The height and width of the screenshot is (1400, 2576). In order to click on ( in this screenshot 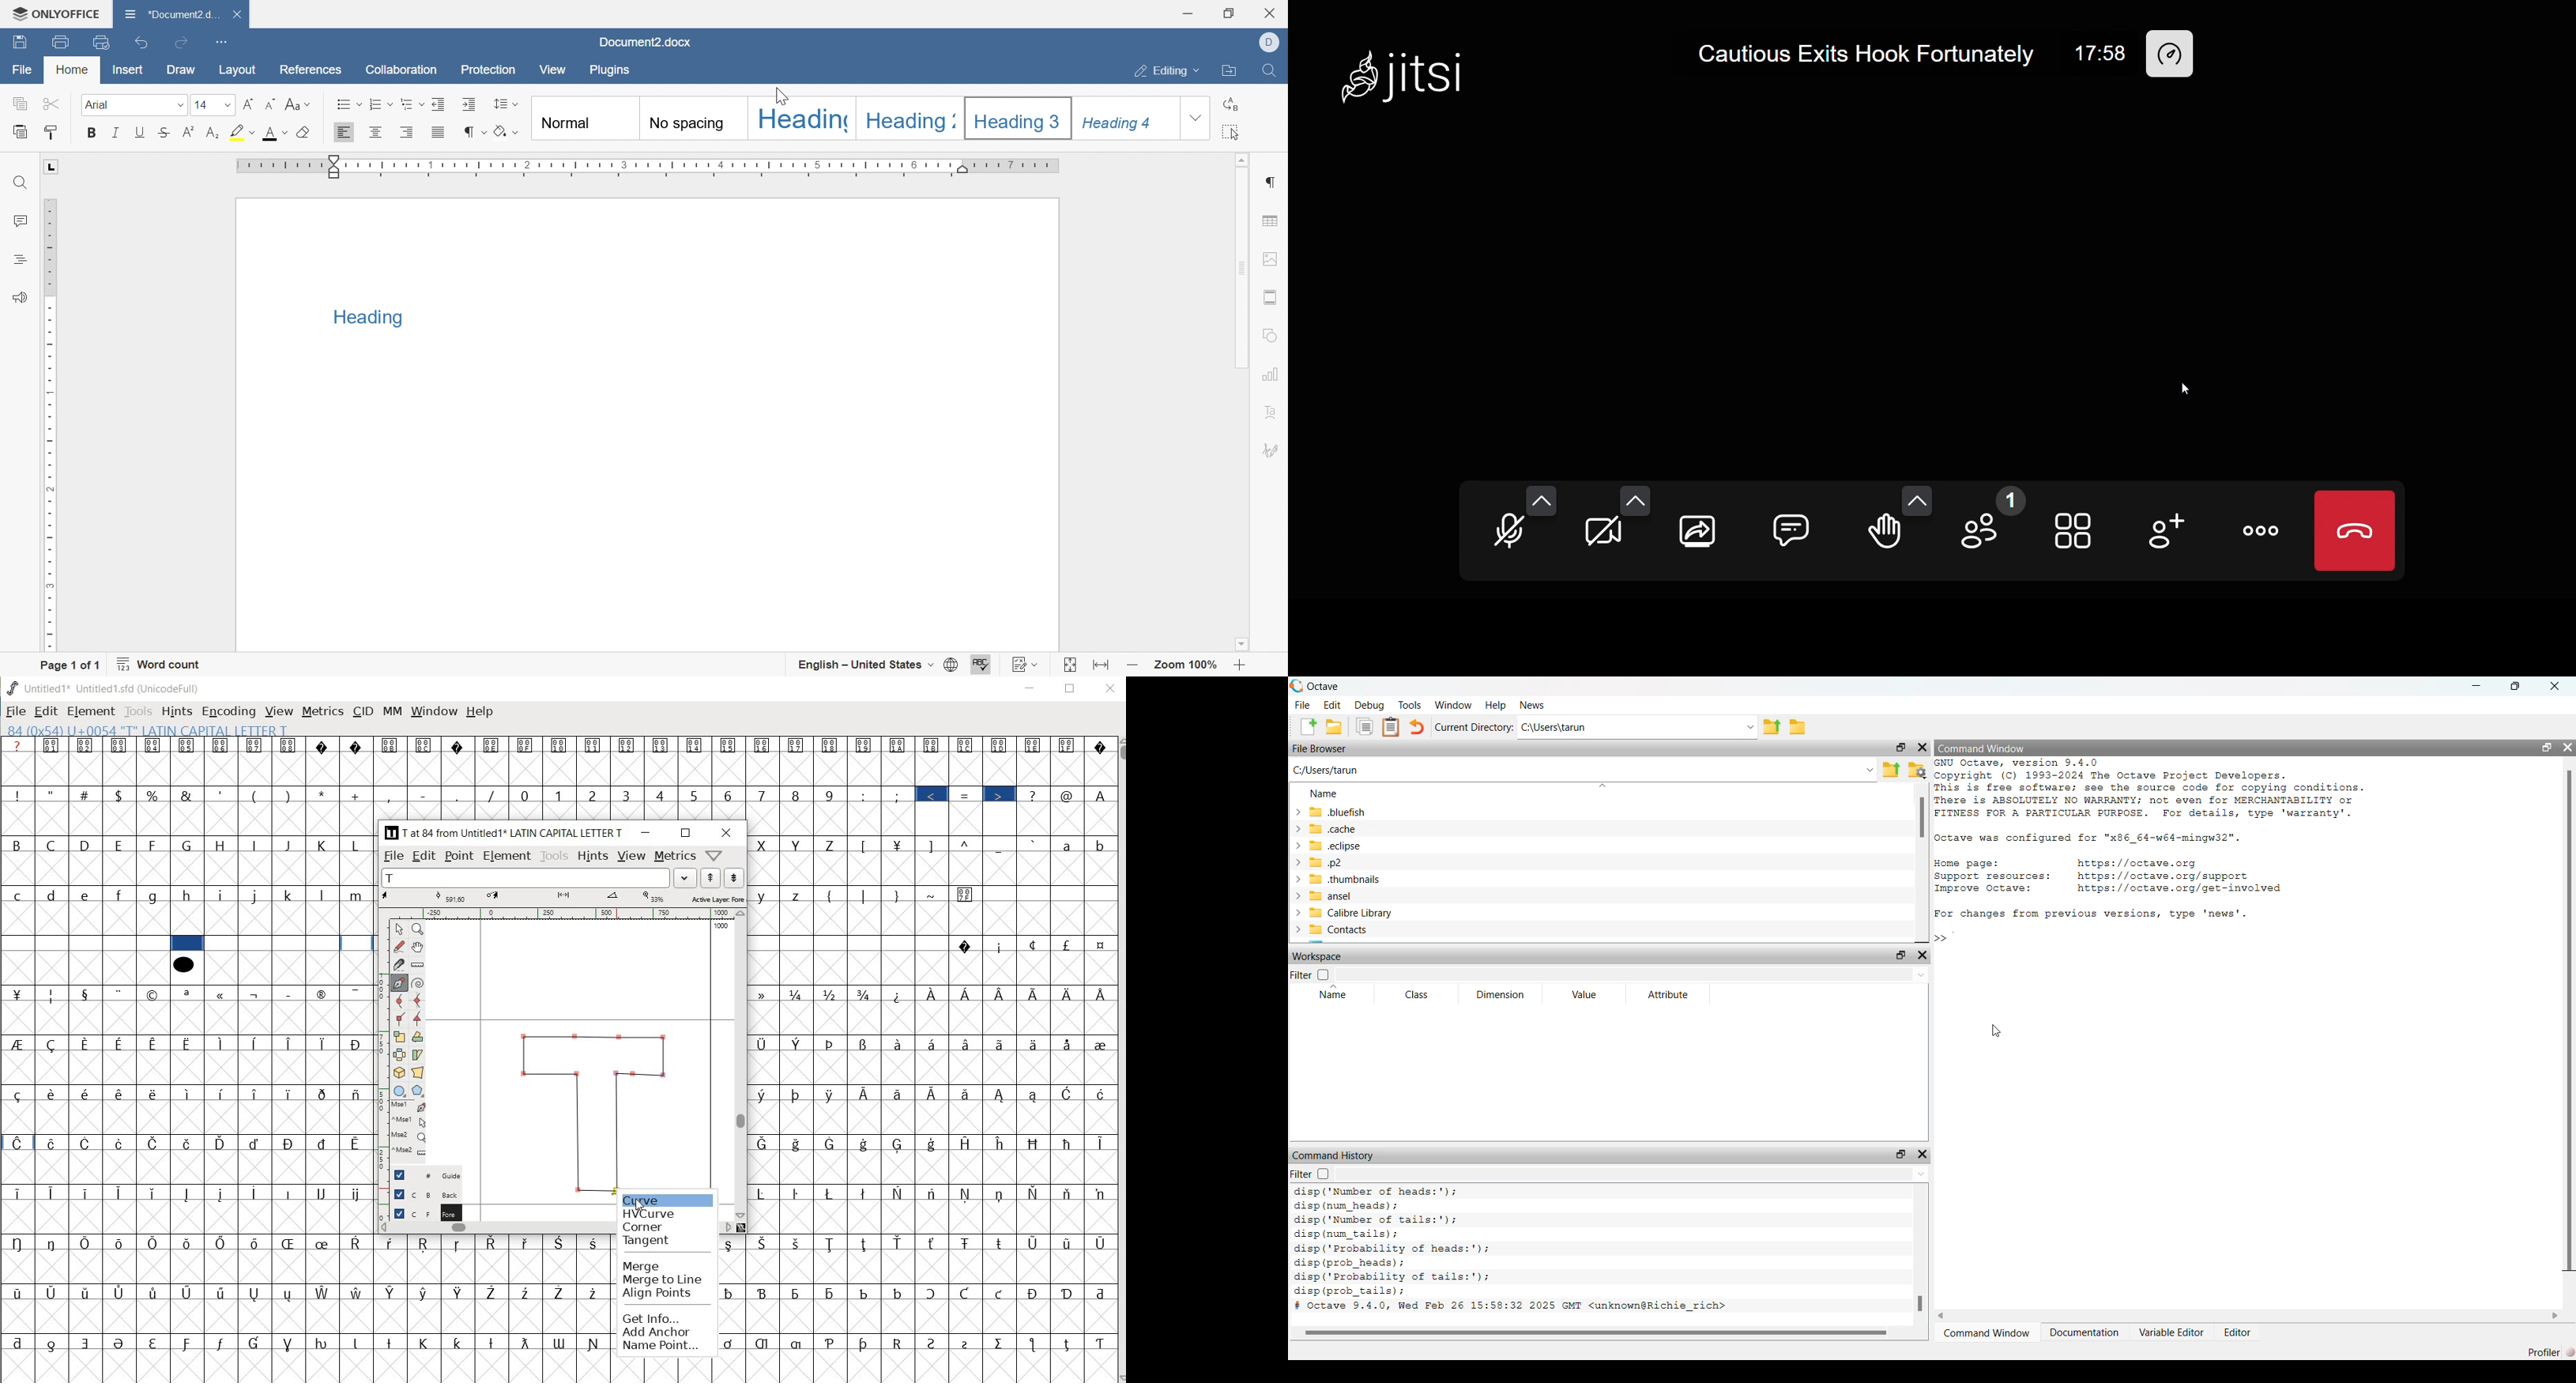, I will do `click(832, 894)`.